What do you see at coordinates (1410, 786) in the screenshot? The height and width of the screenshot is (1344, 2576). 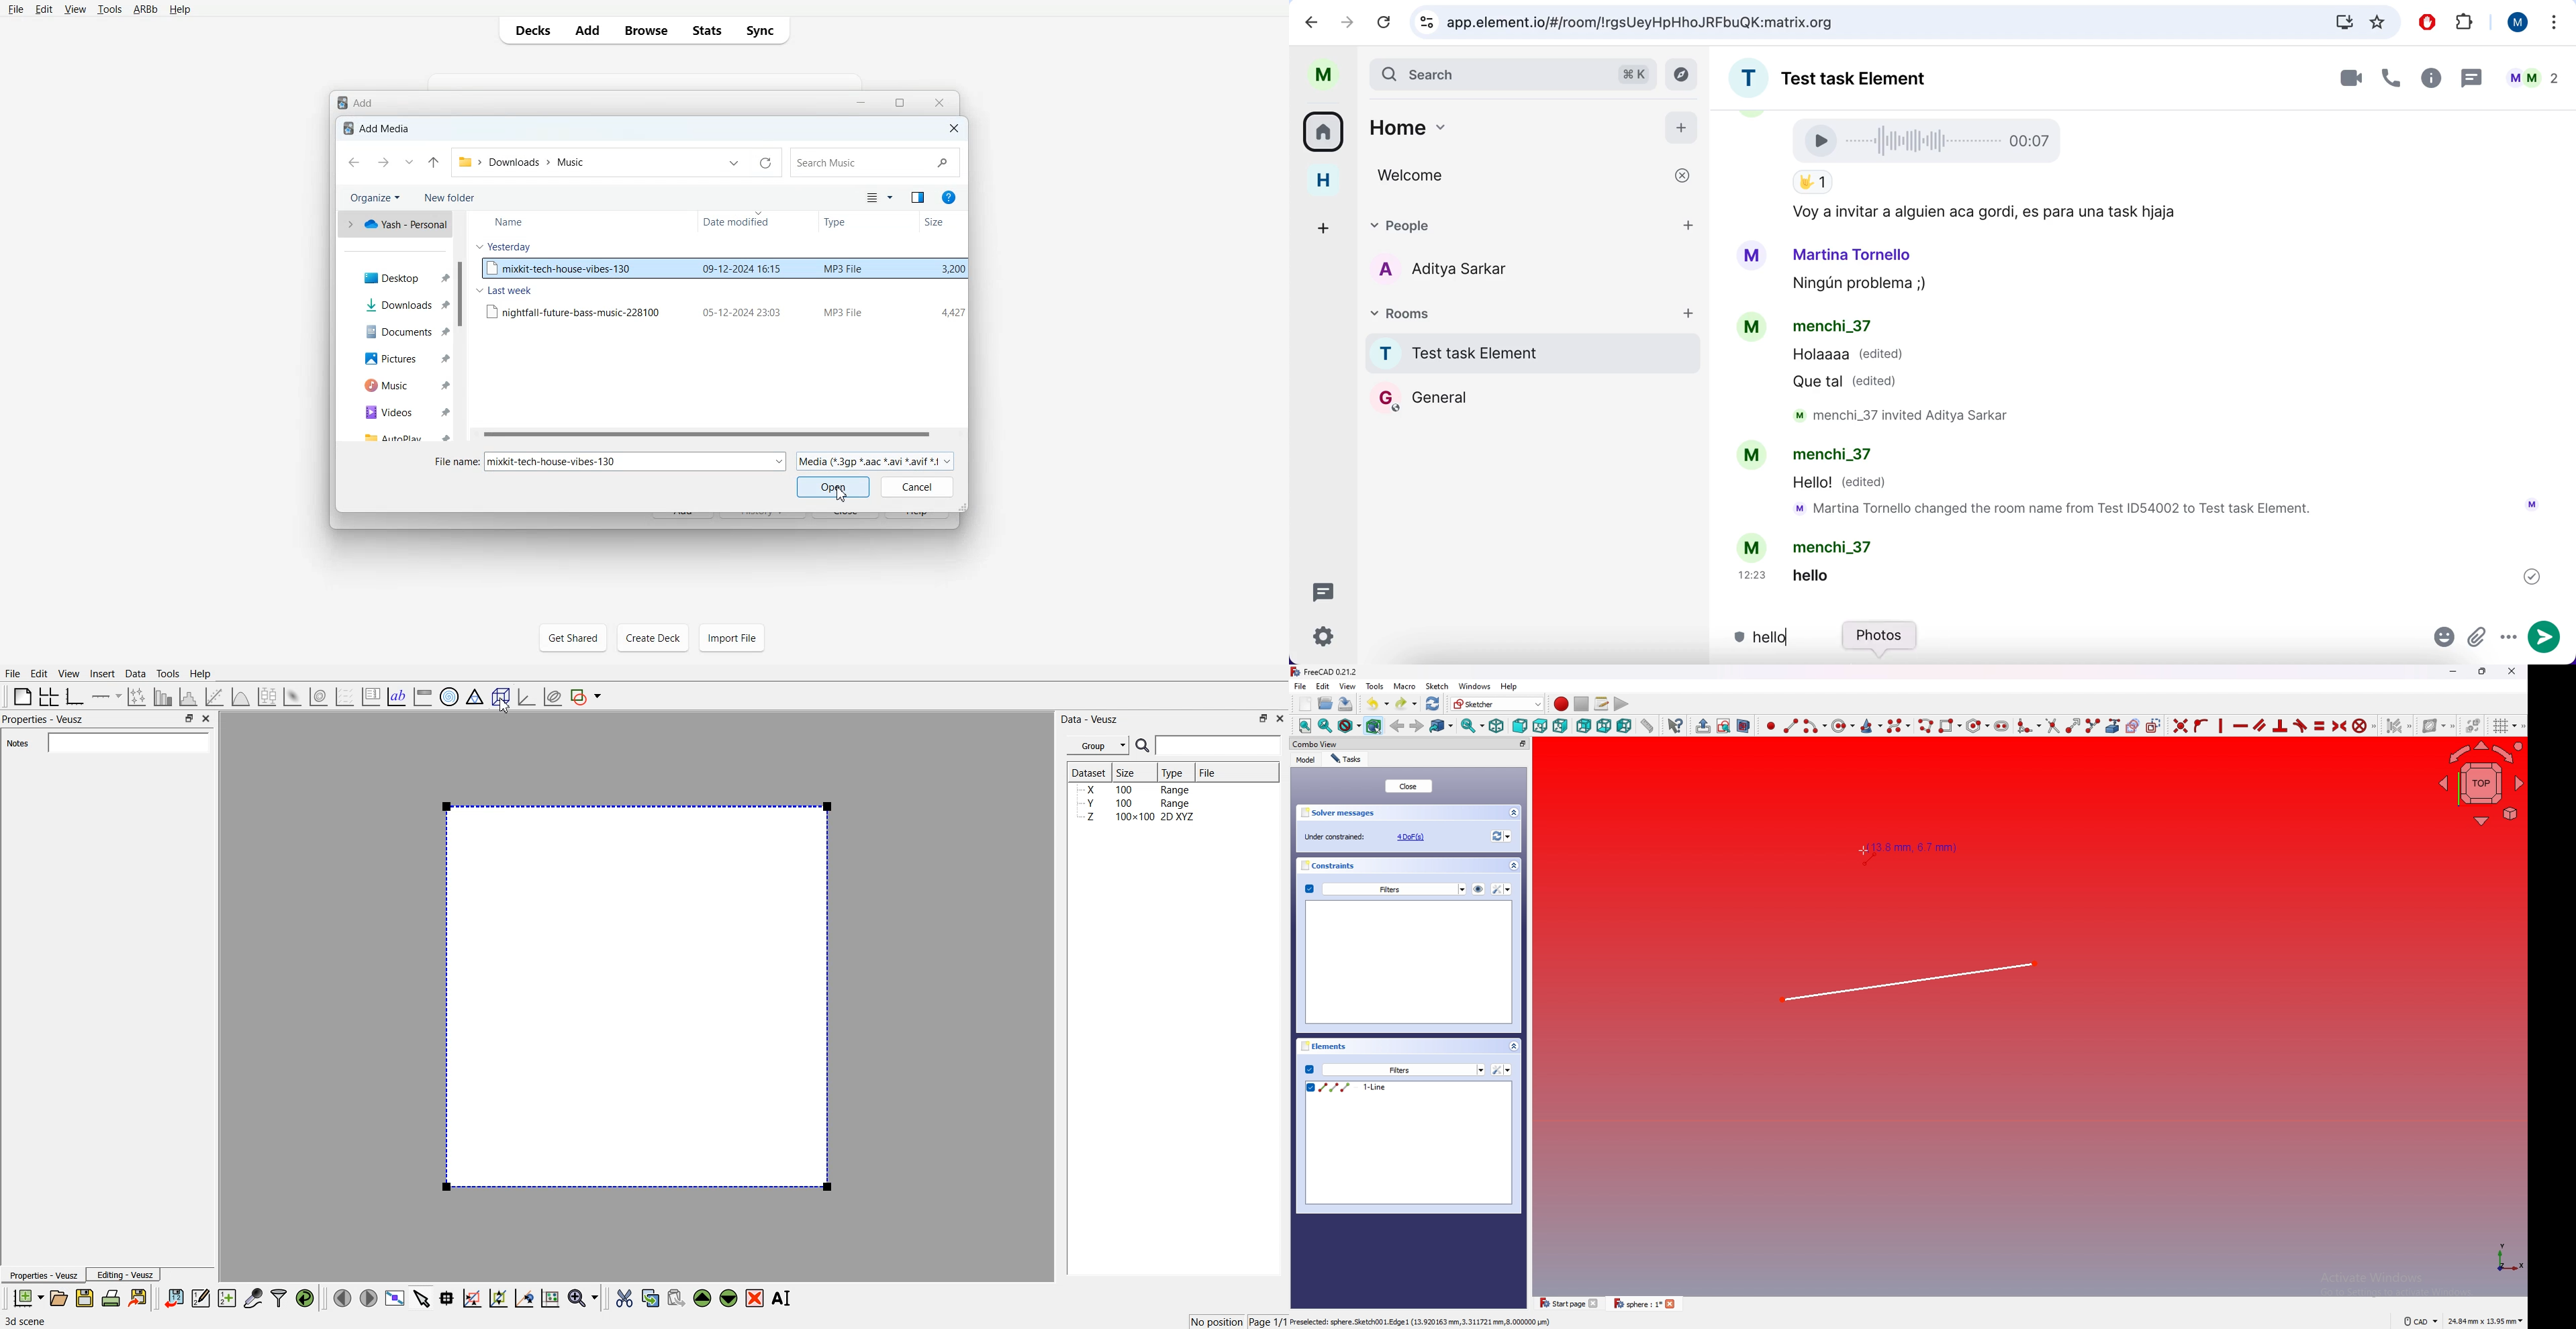 I see `Close` at bounding box center [1410, 786].